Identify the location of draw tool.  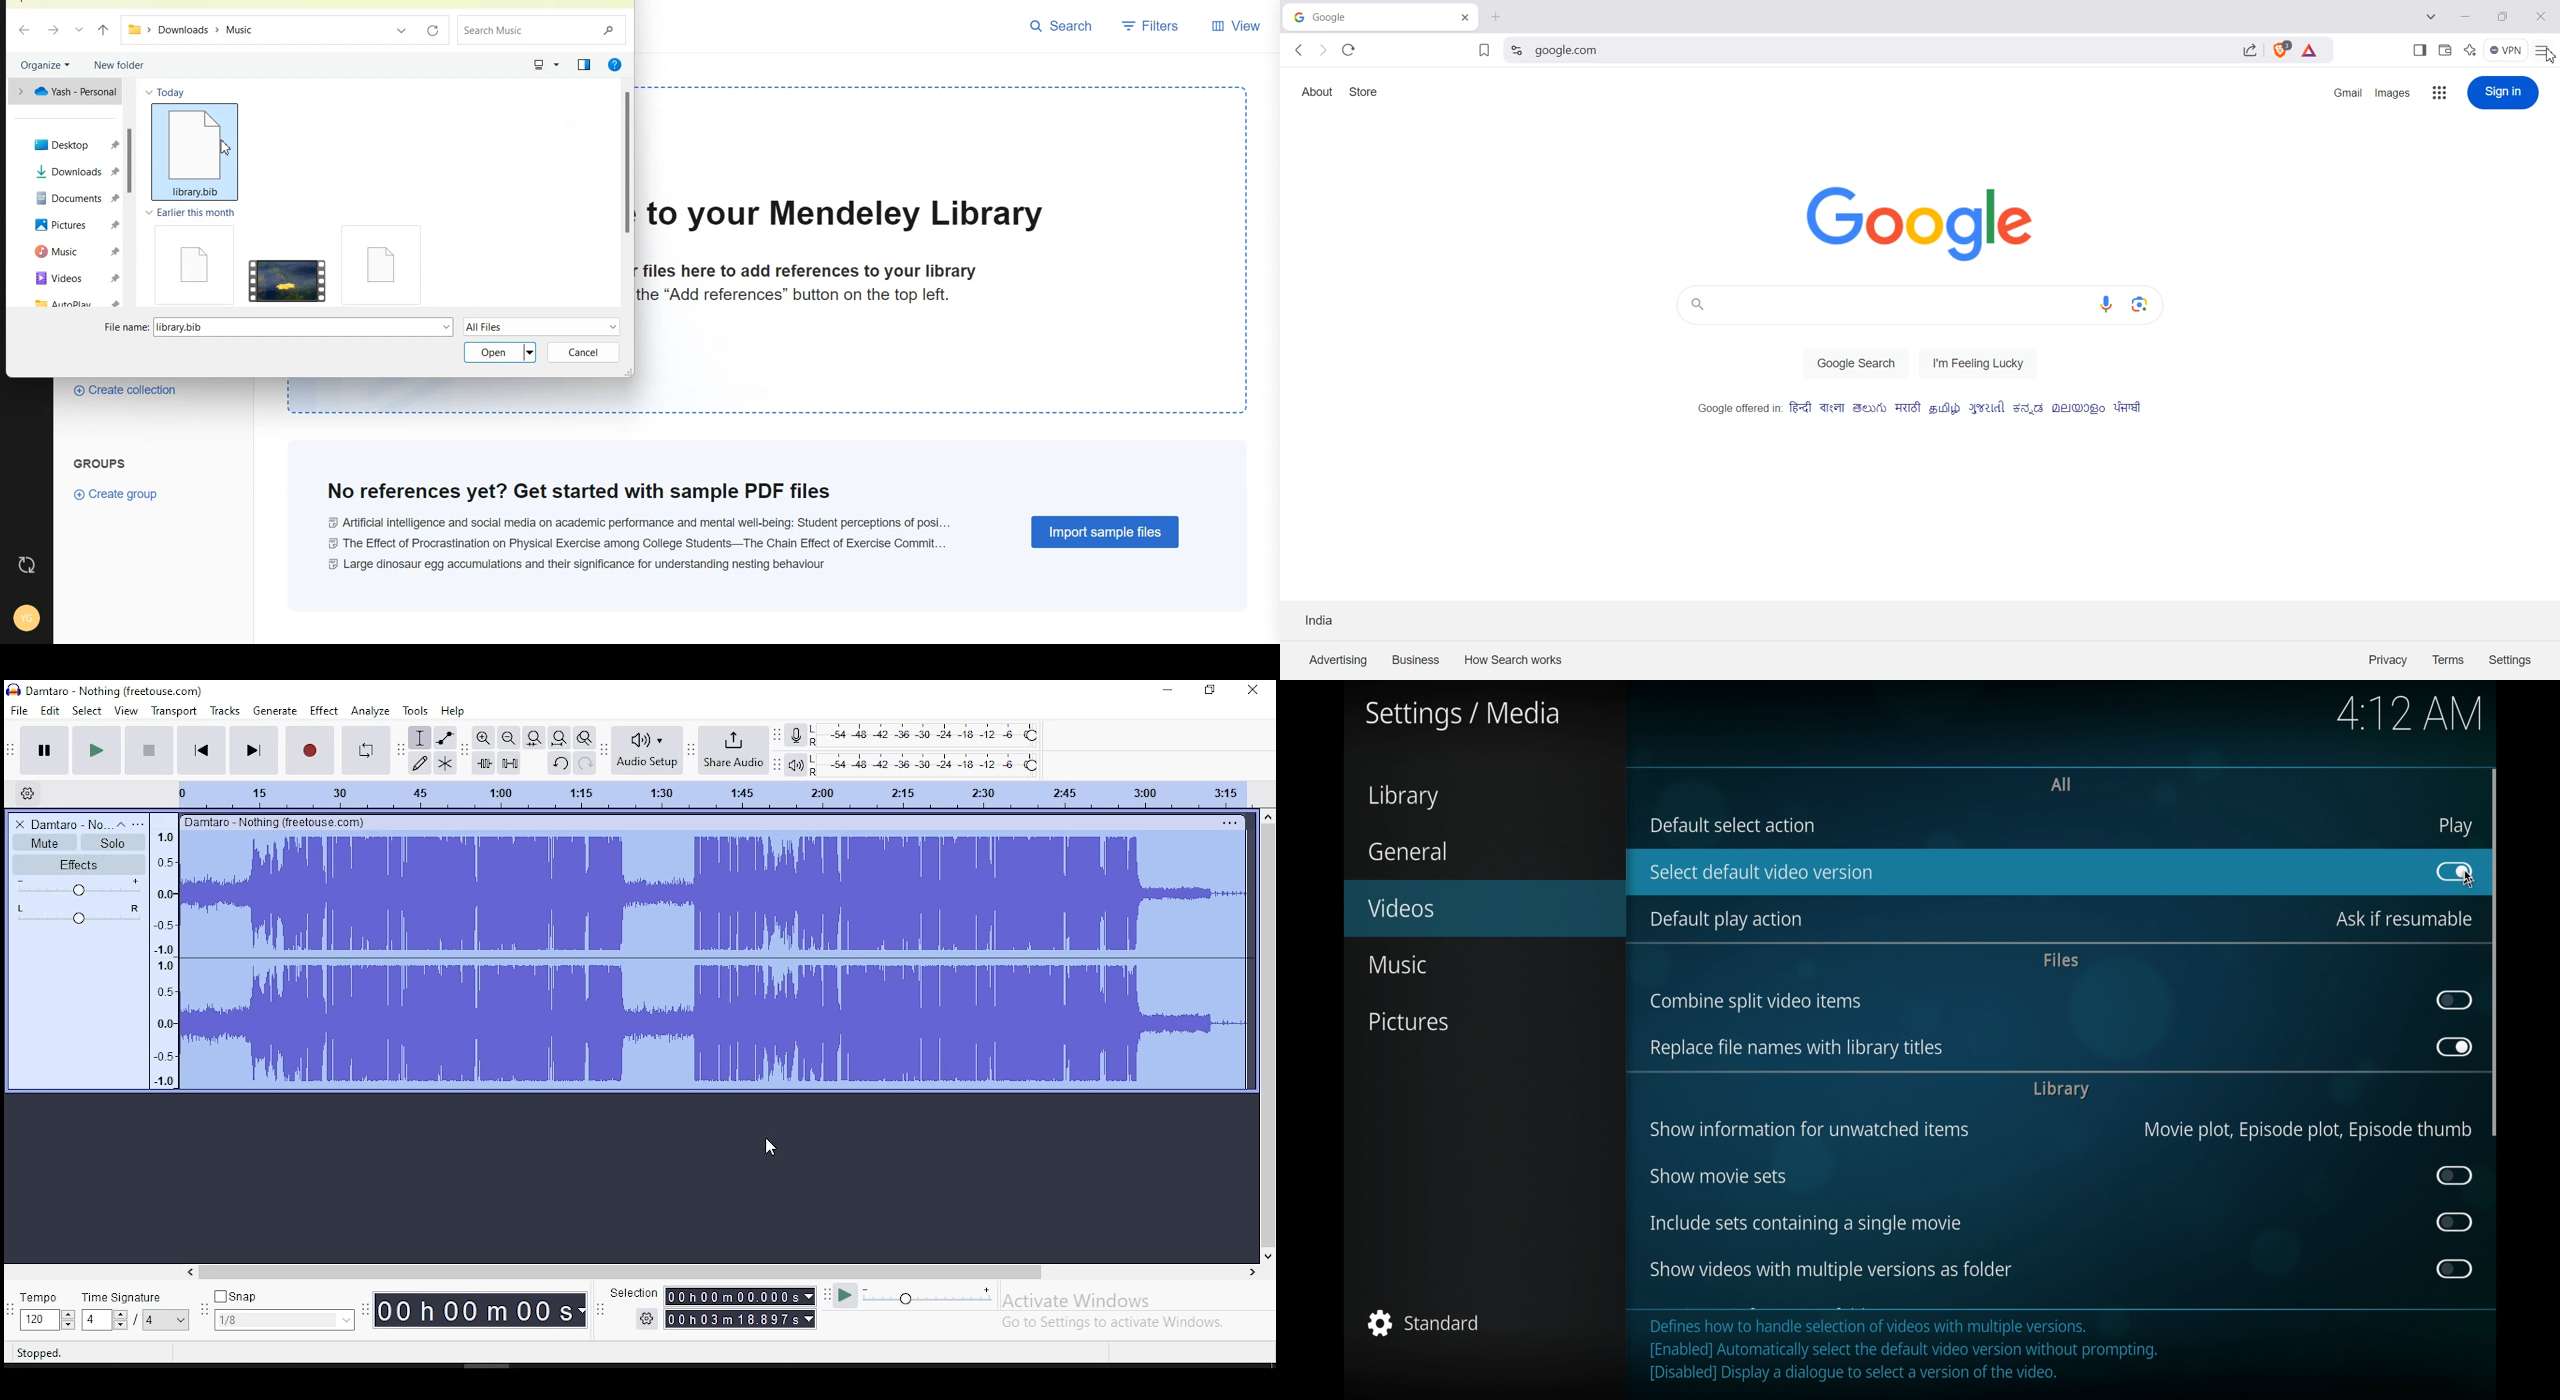
(420, 763).